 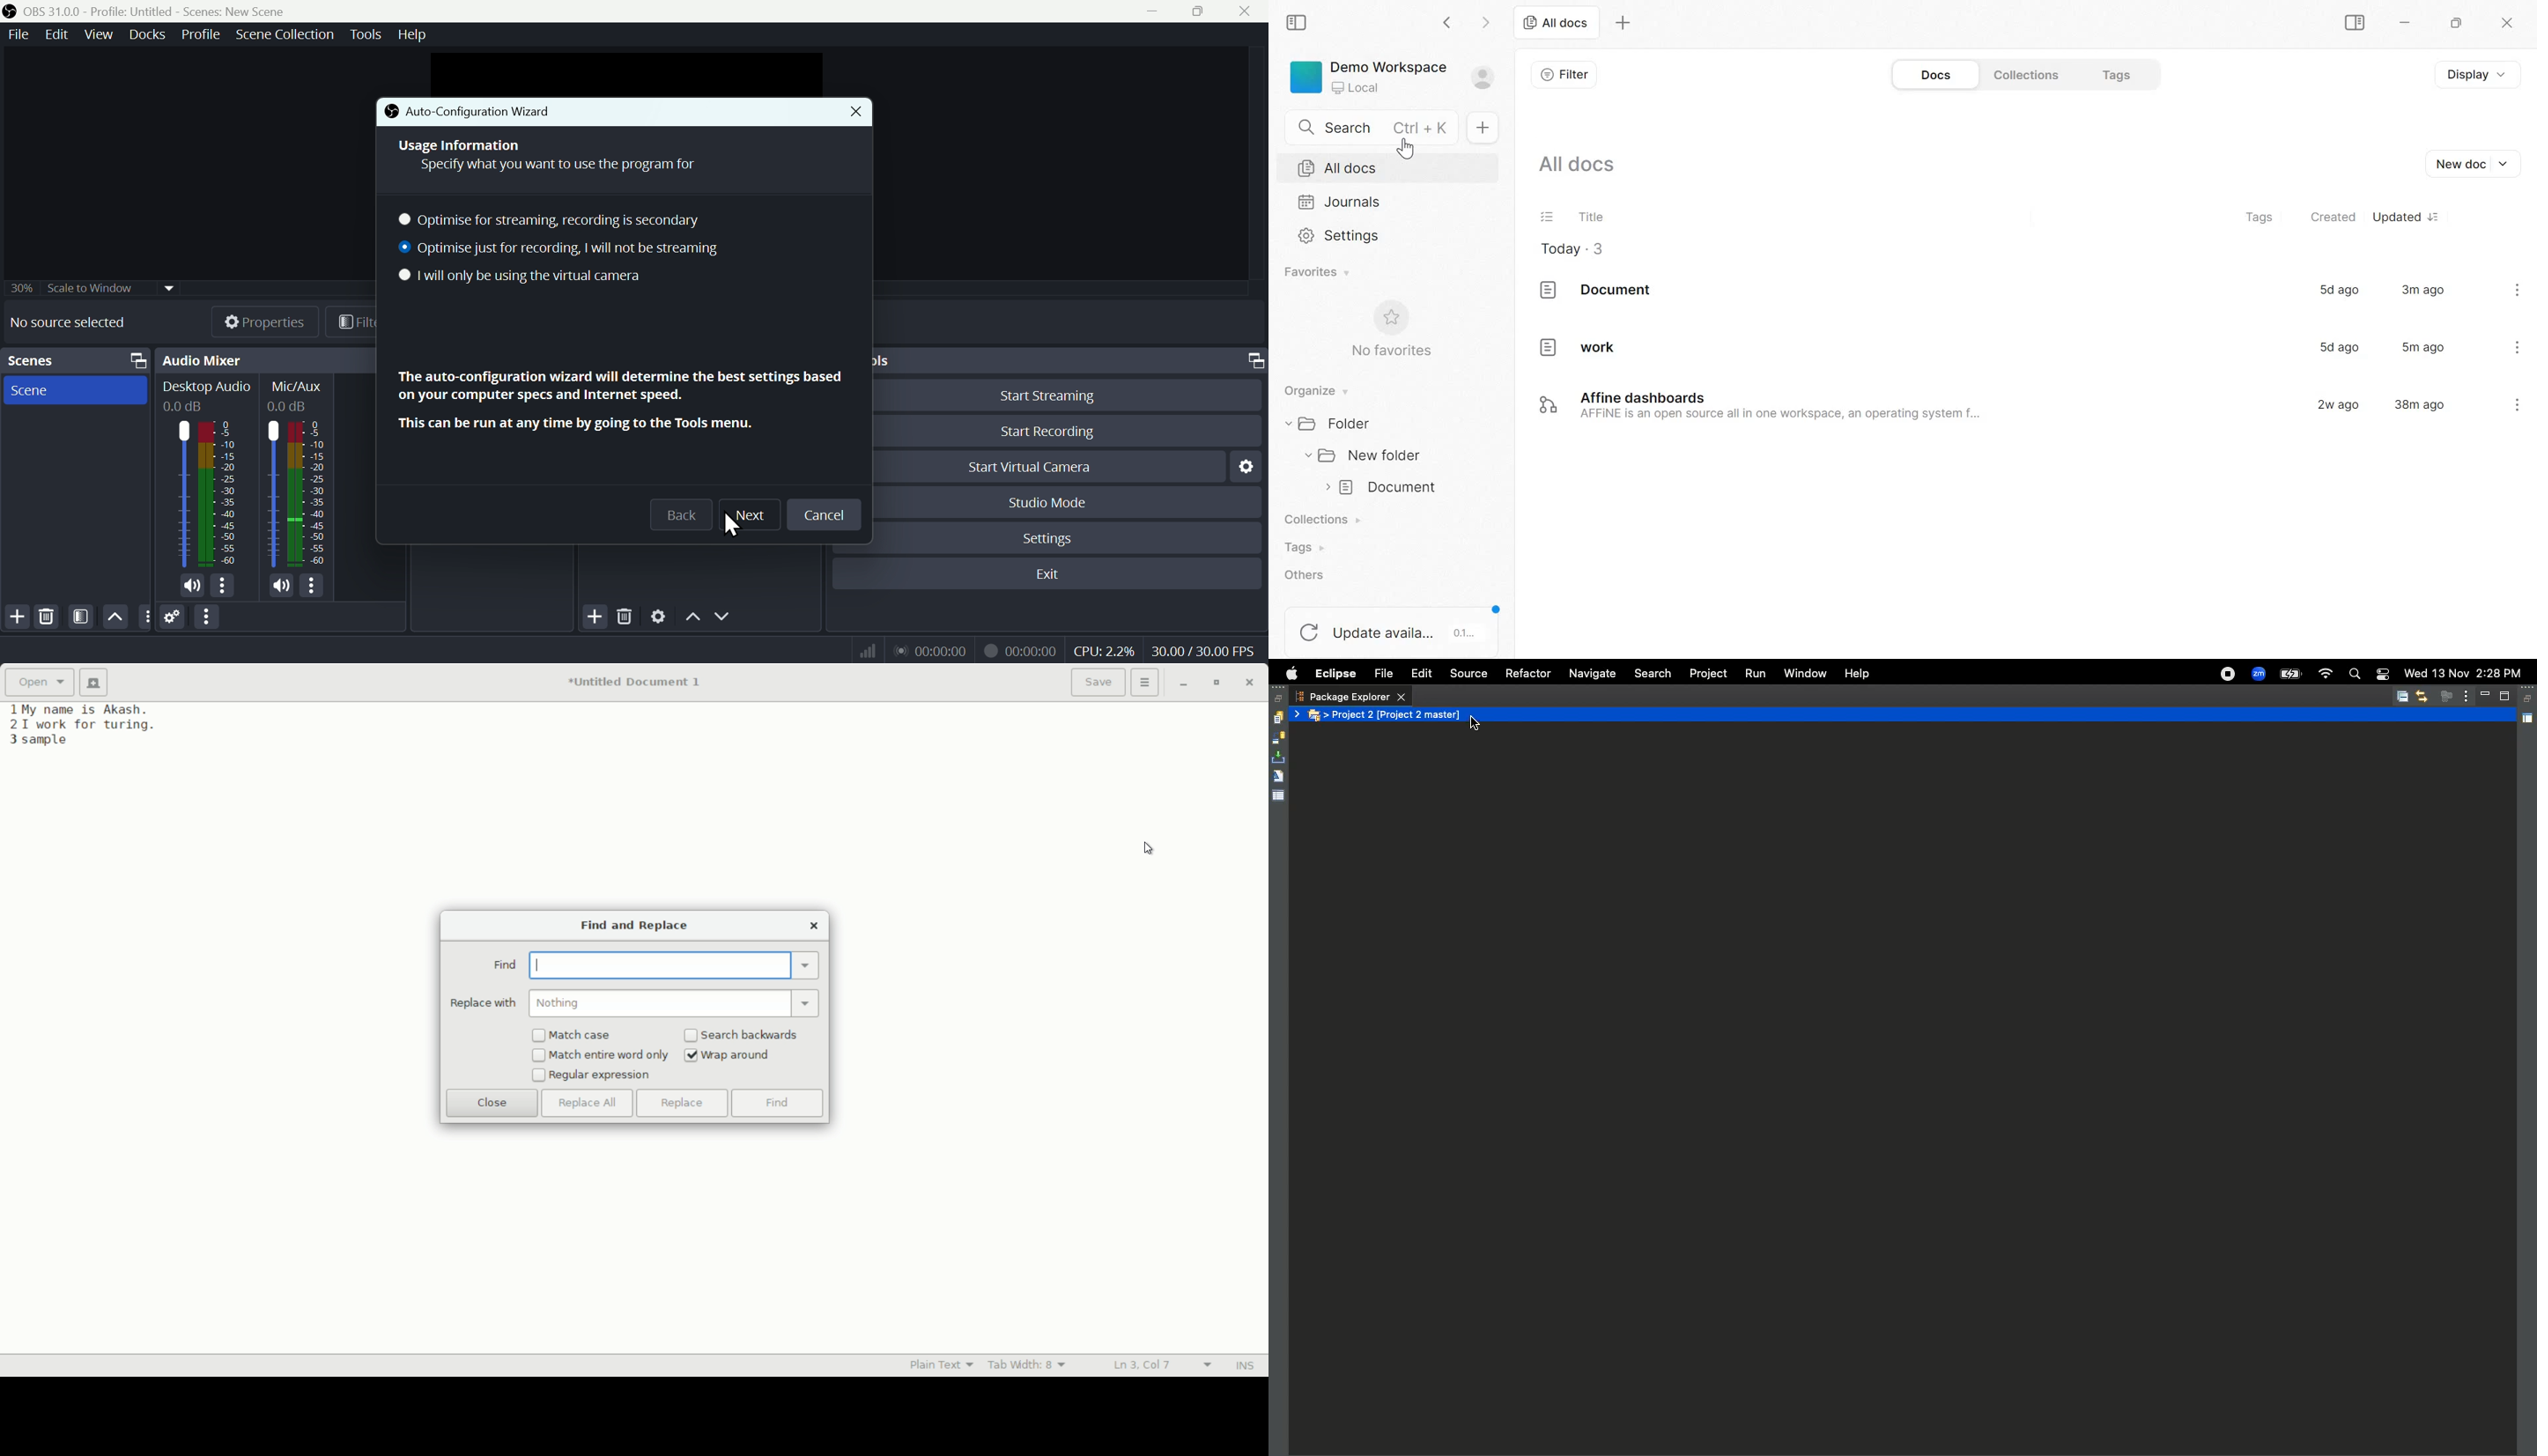 I want to click on options, so click(x=311, y=585).